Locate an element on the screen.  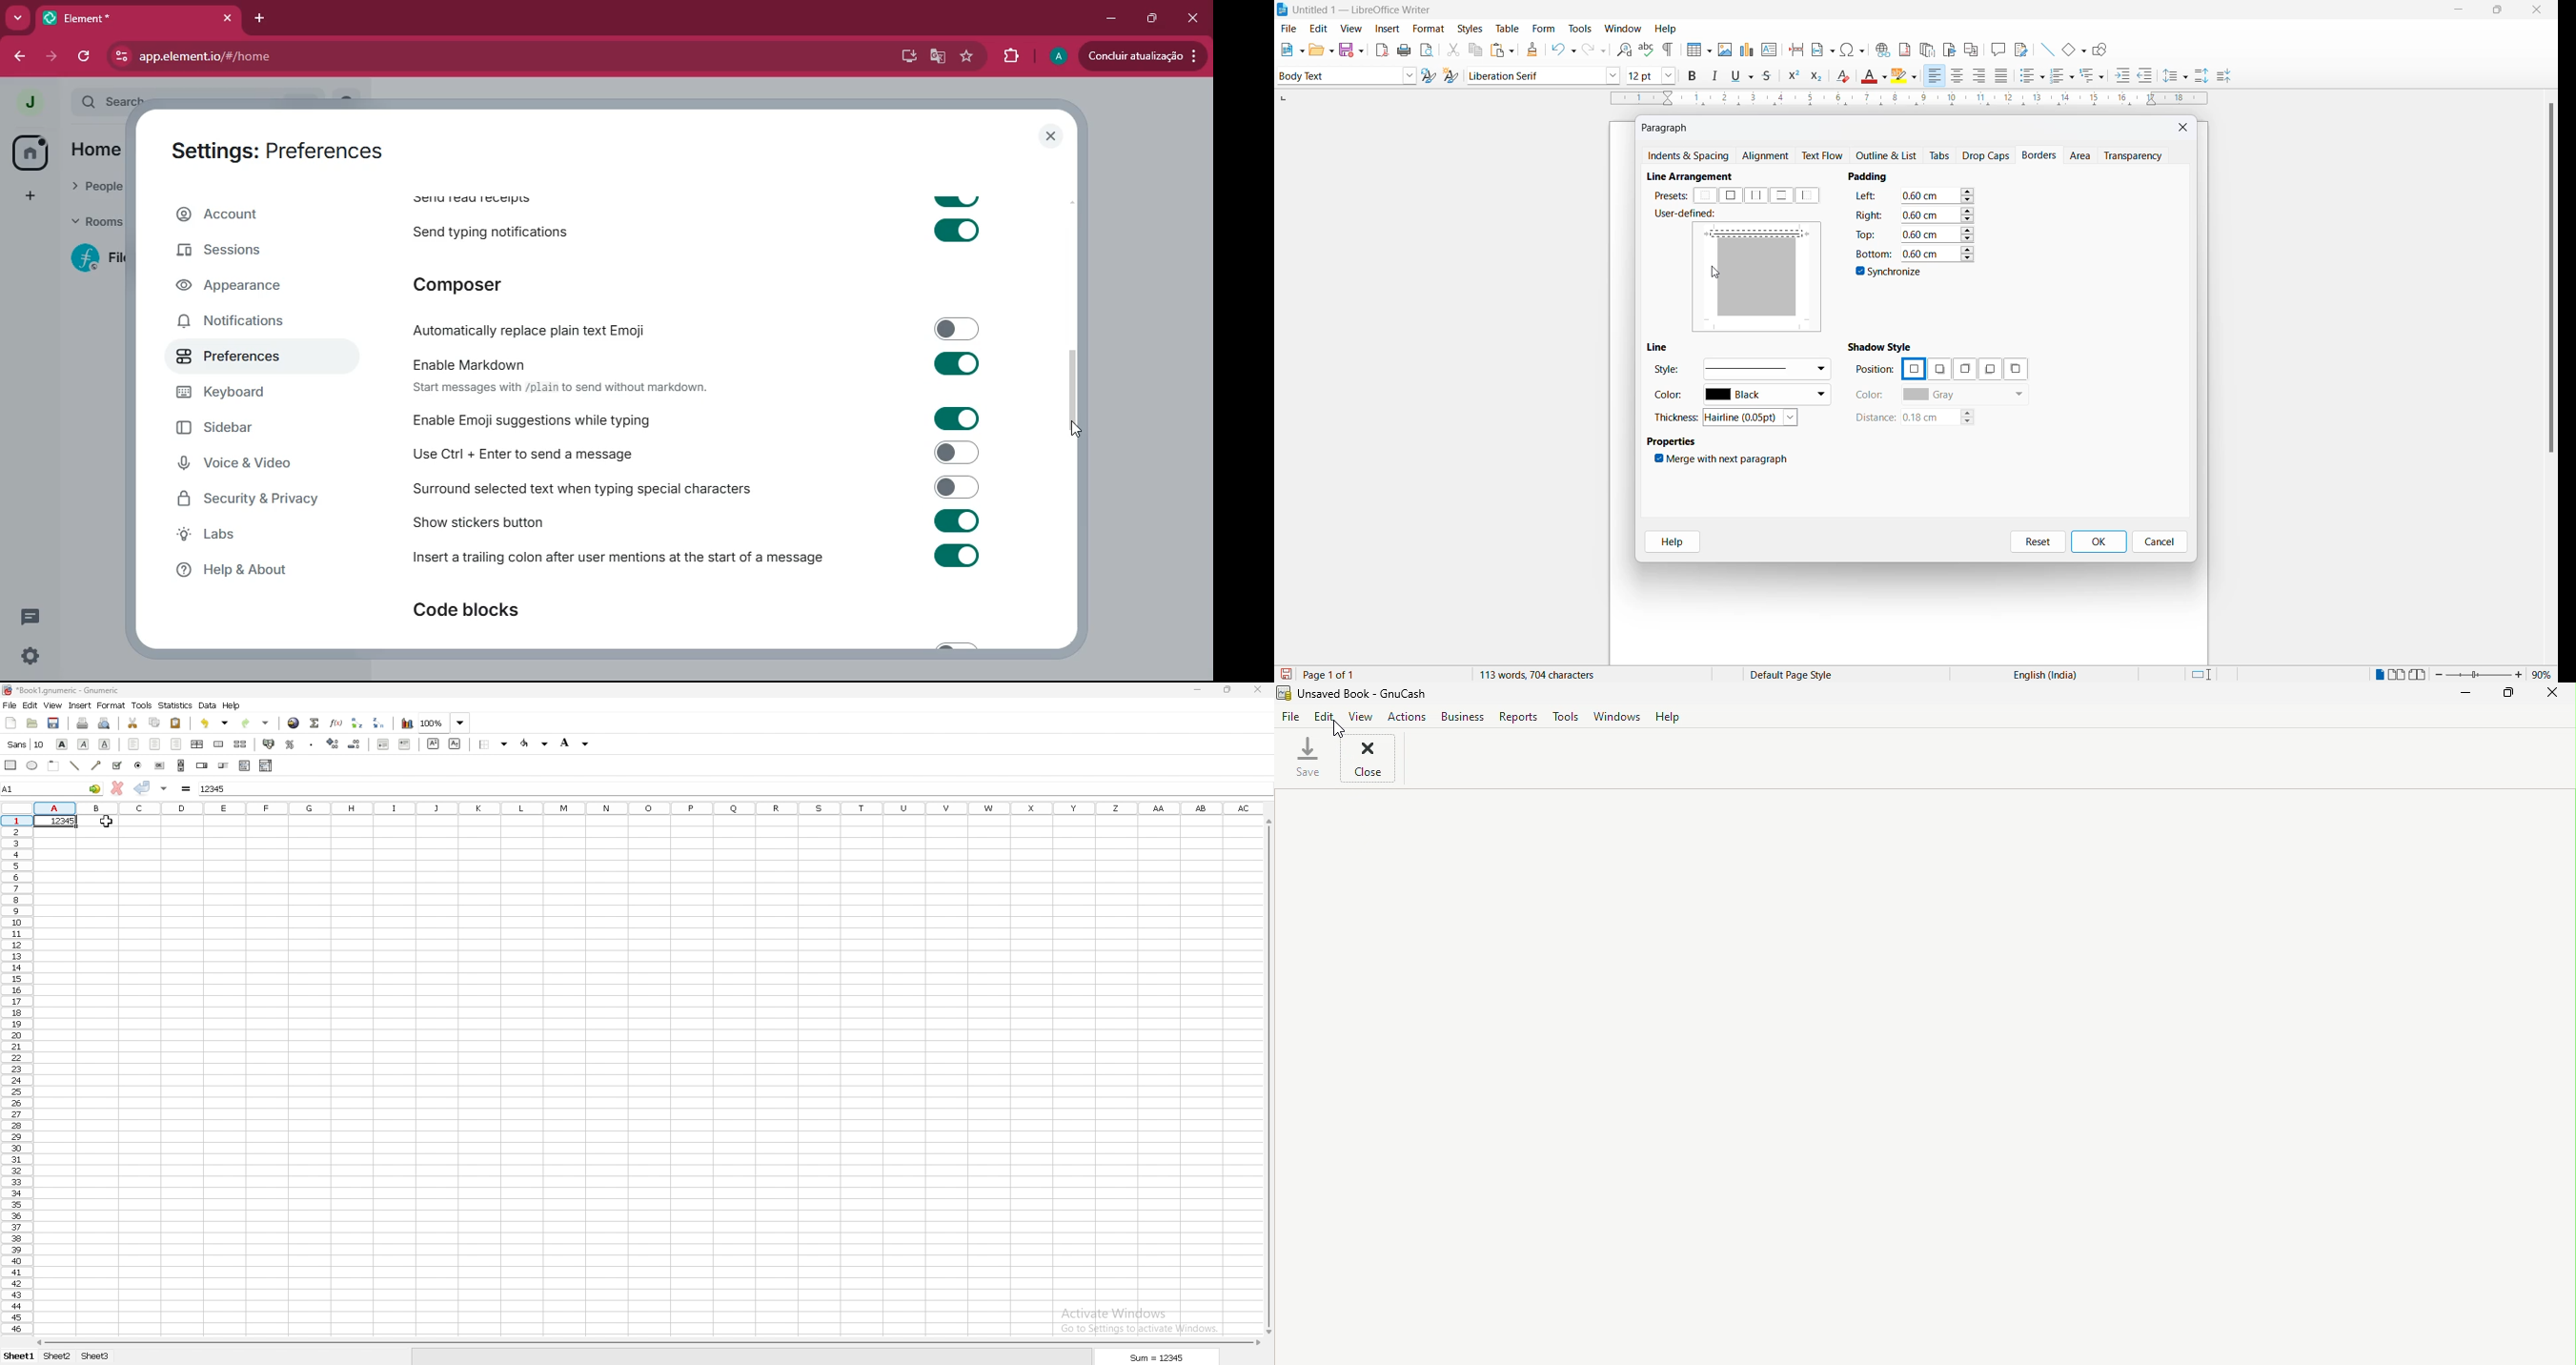
insert special character is located at coordinates (1852, 48).